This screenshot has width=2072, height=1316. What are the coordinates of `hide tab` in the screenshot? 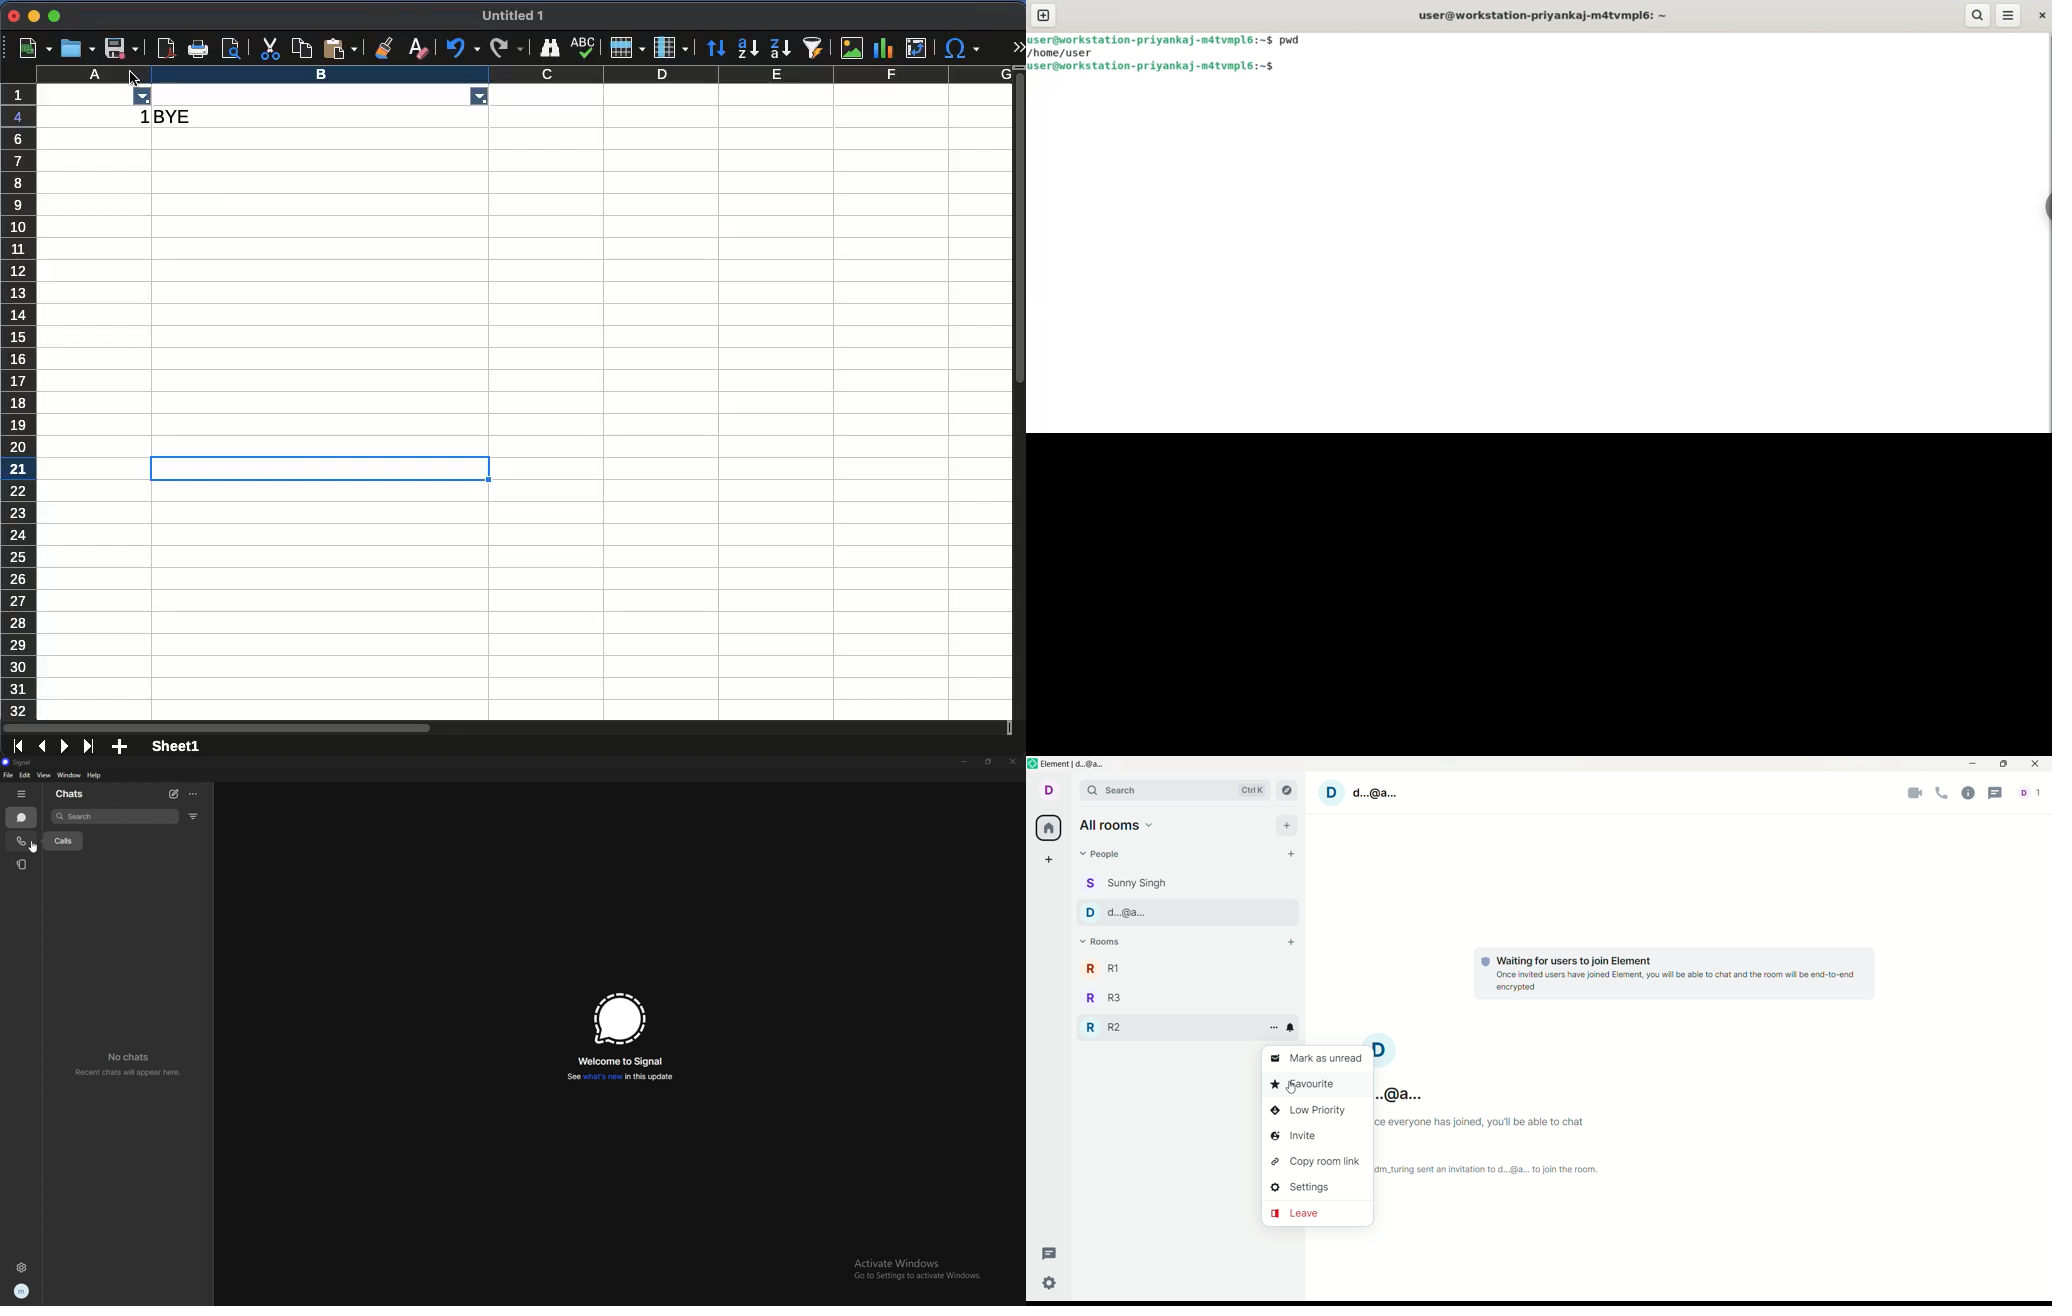 It's located at (24, 794).